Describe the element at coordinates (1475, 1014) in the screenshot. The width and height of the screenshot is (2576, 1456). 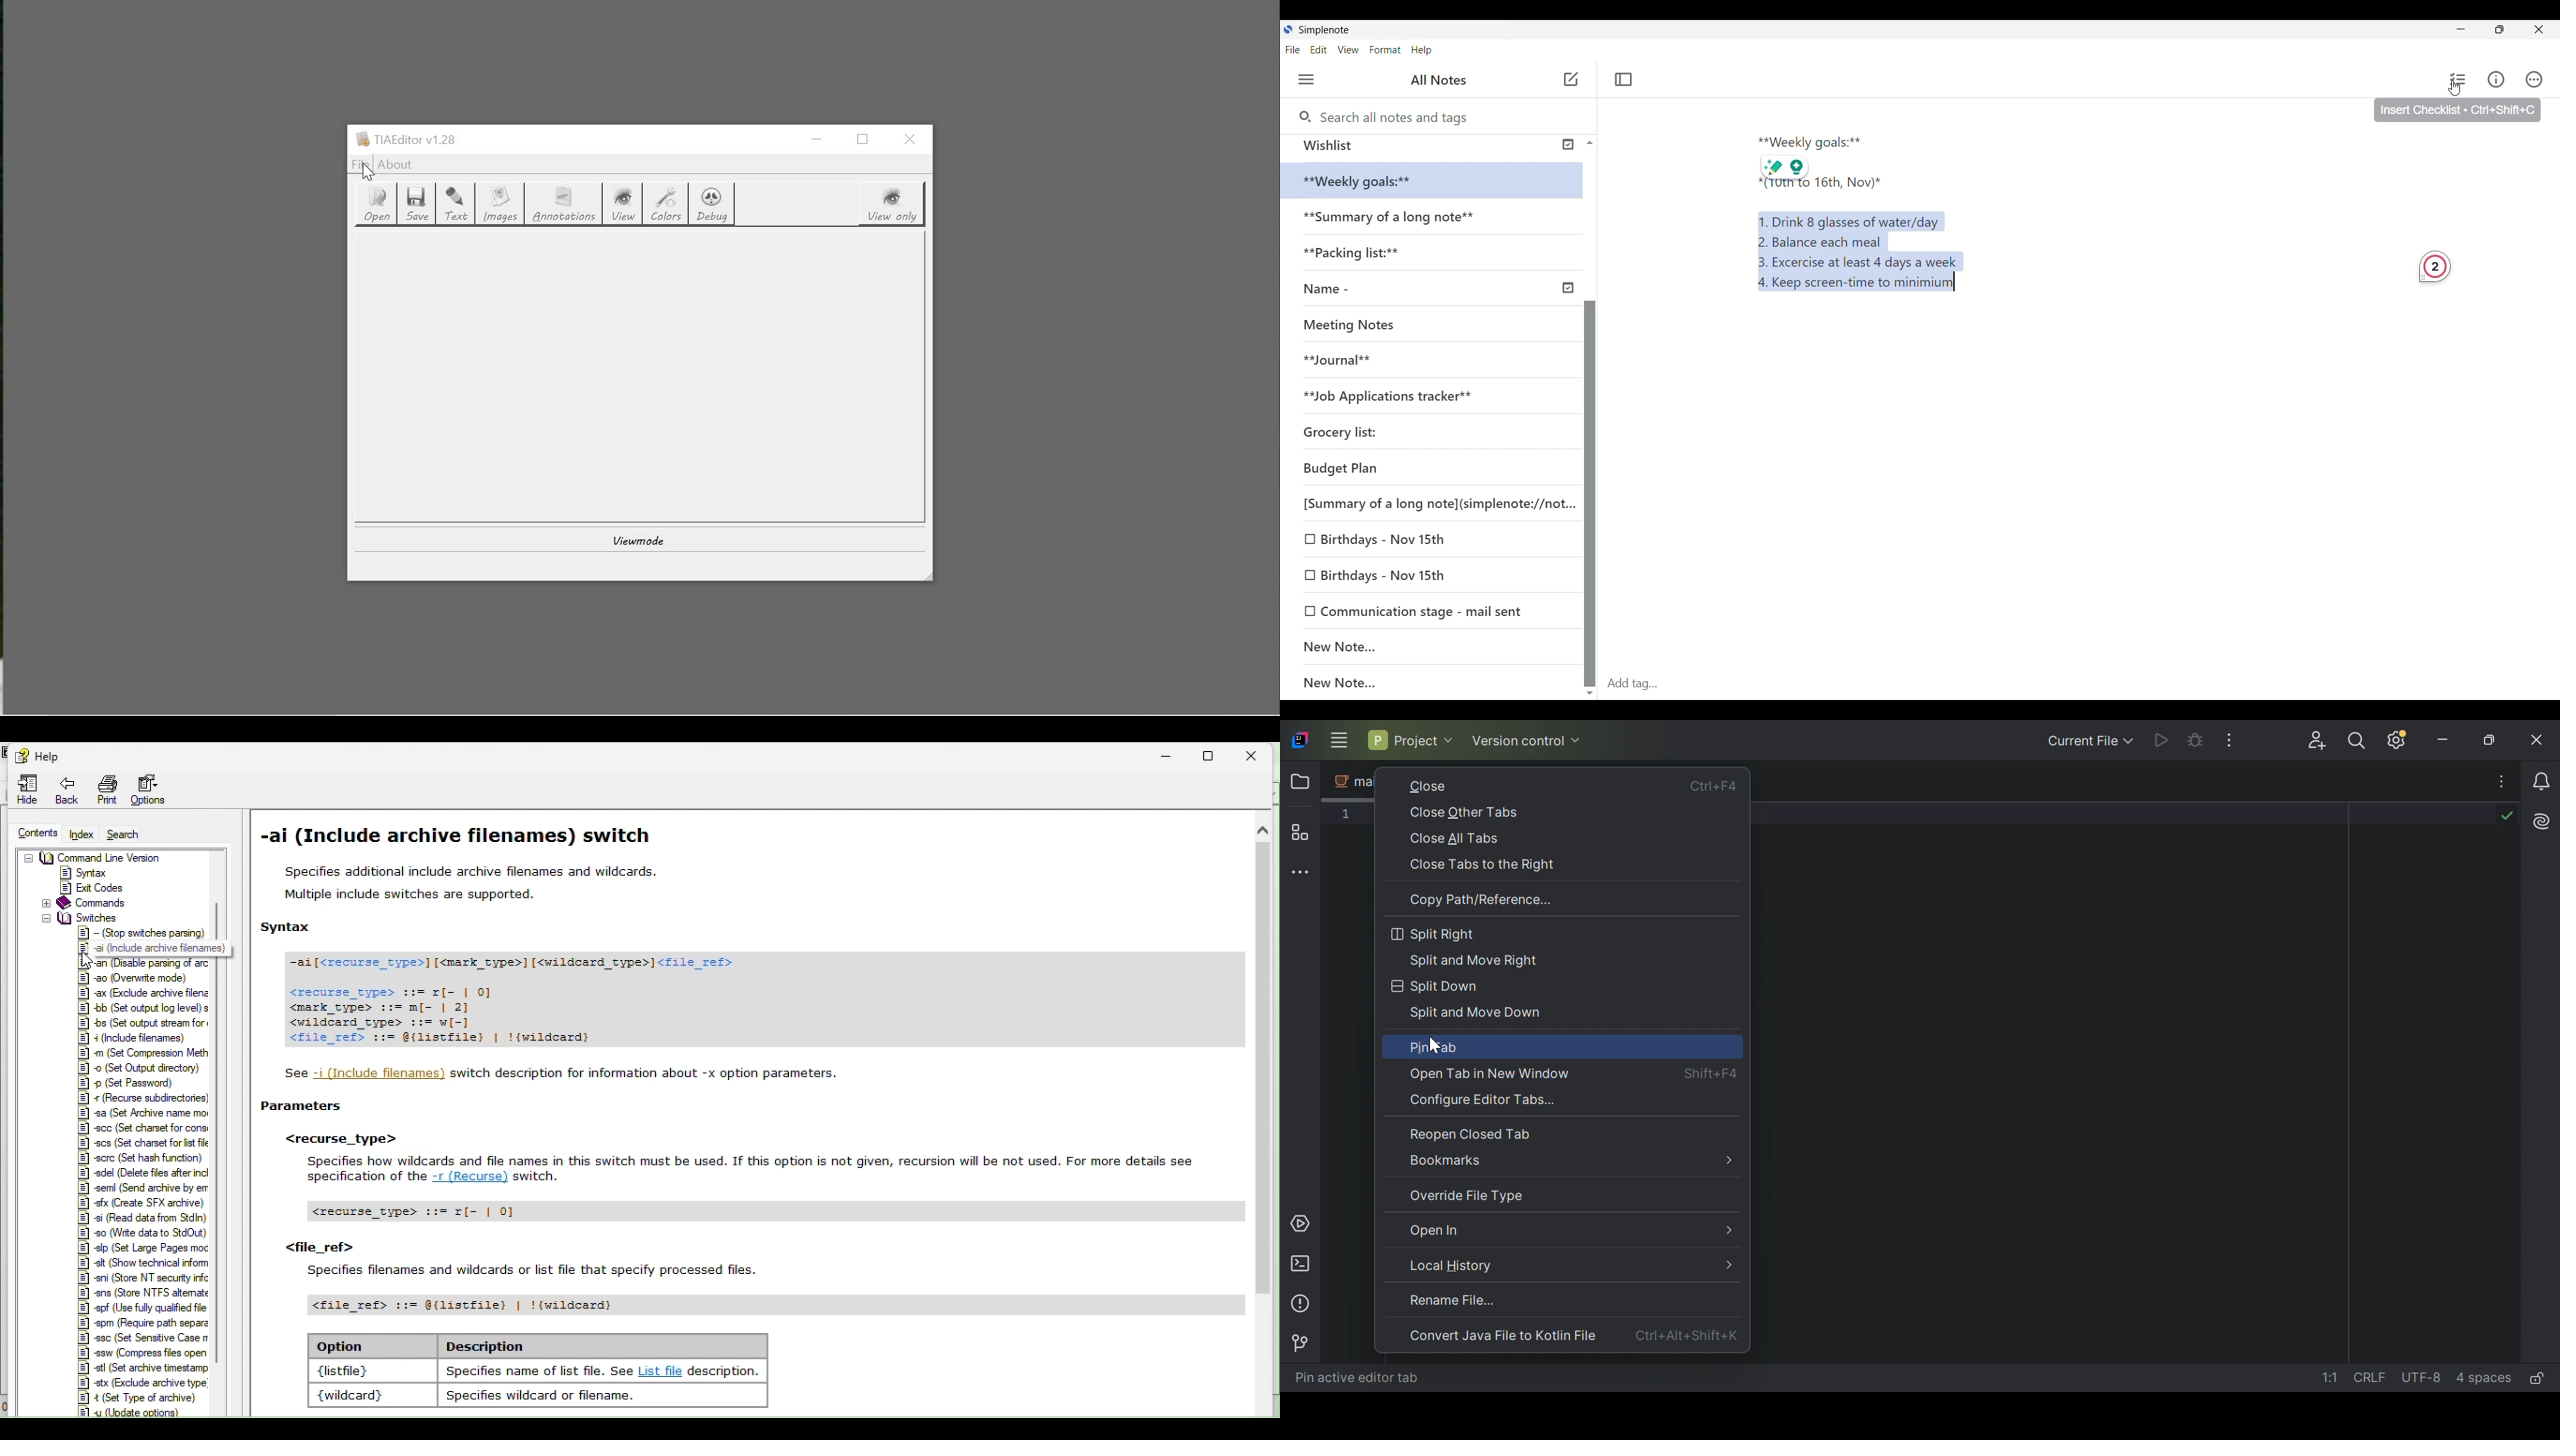
I see `Split and move down` at that location.